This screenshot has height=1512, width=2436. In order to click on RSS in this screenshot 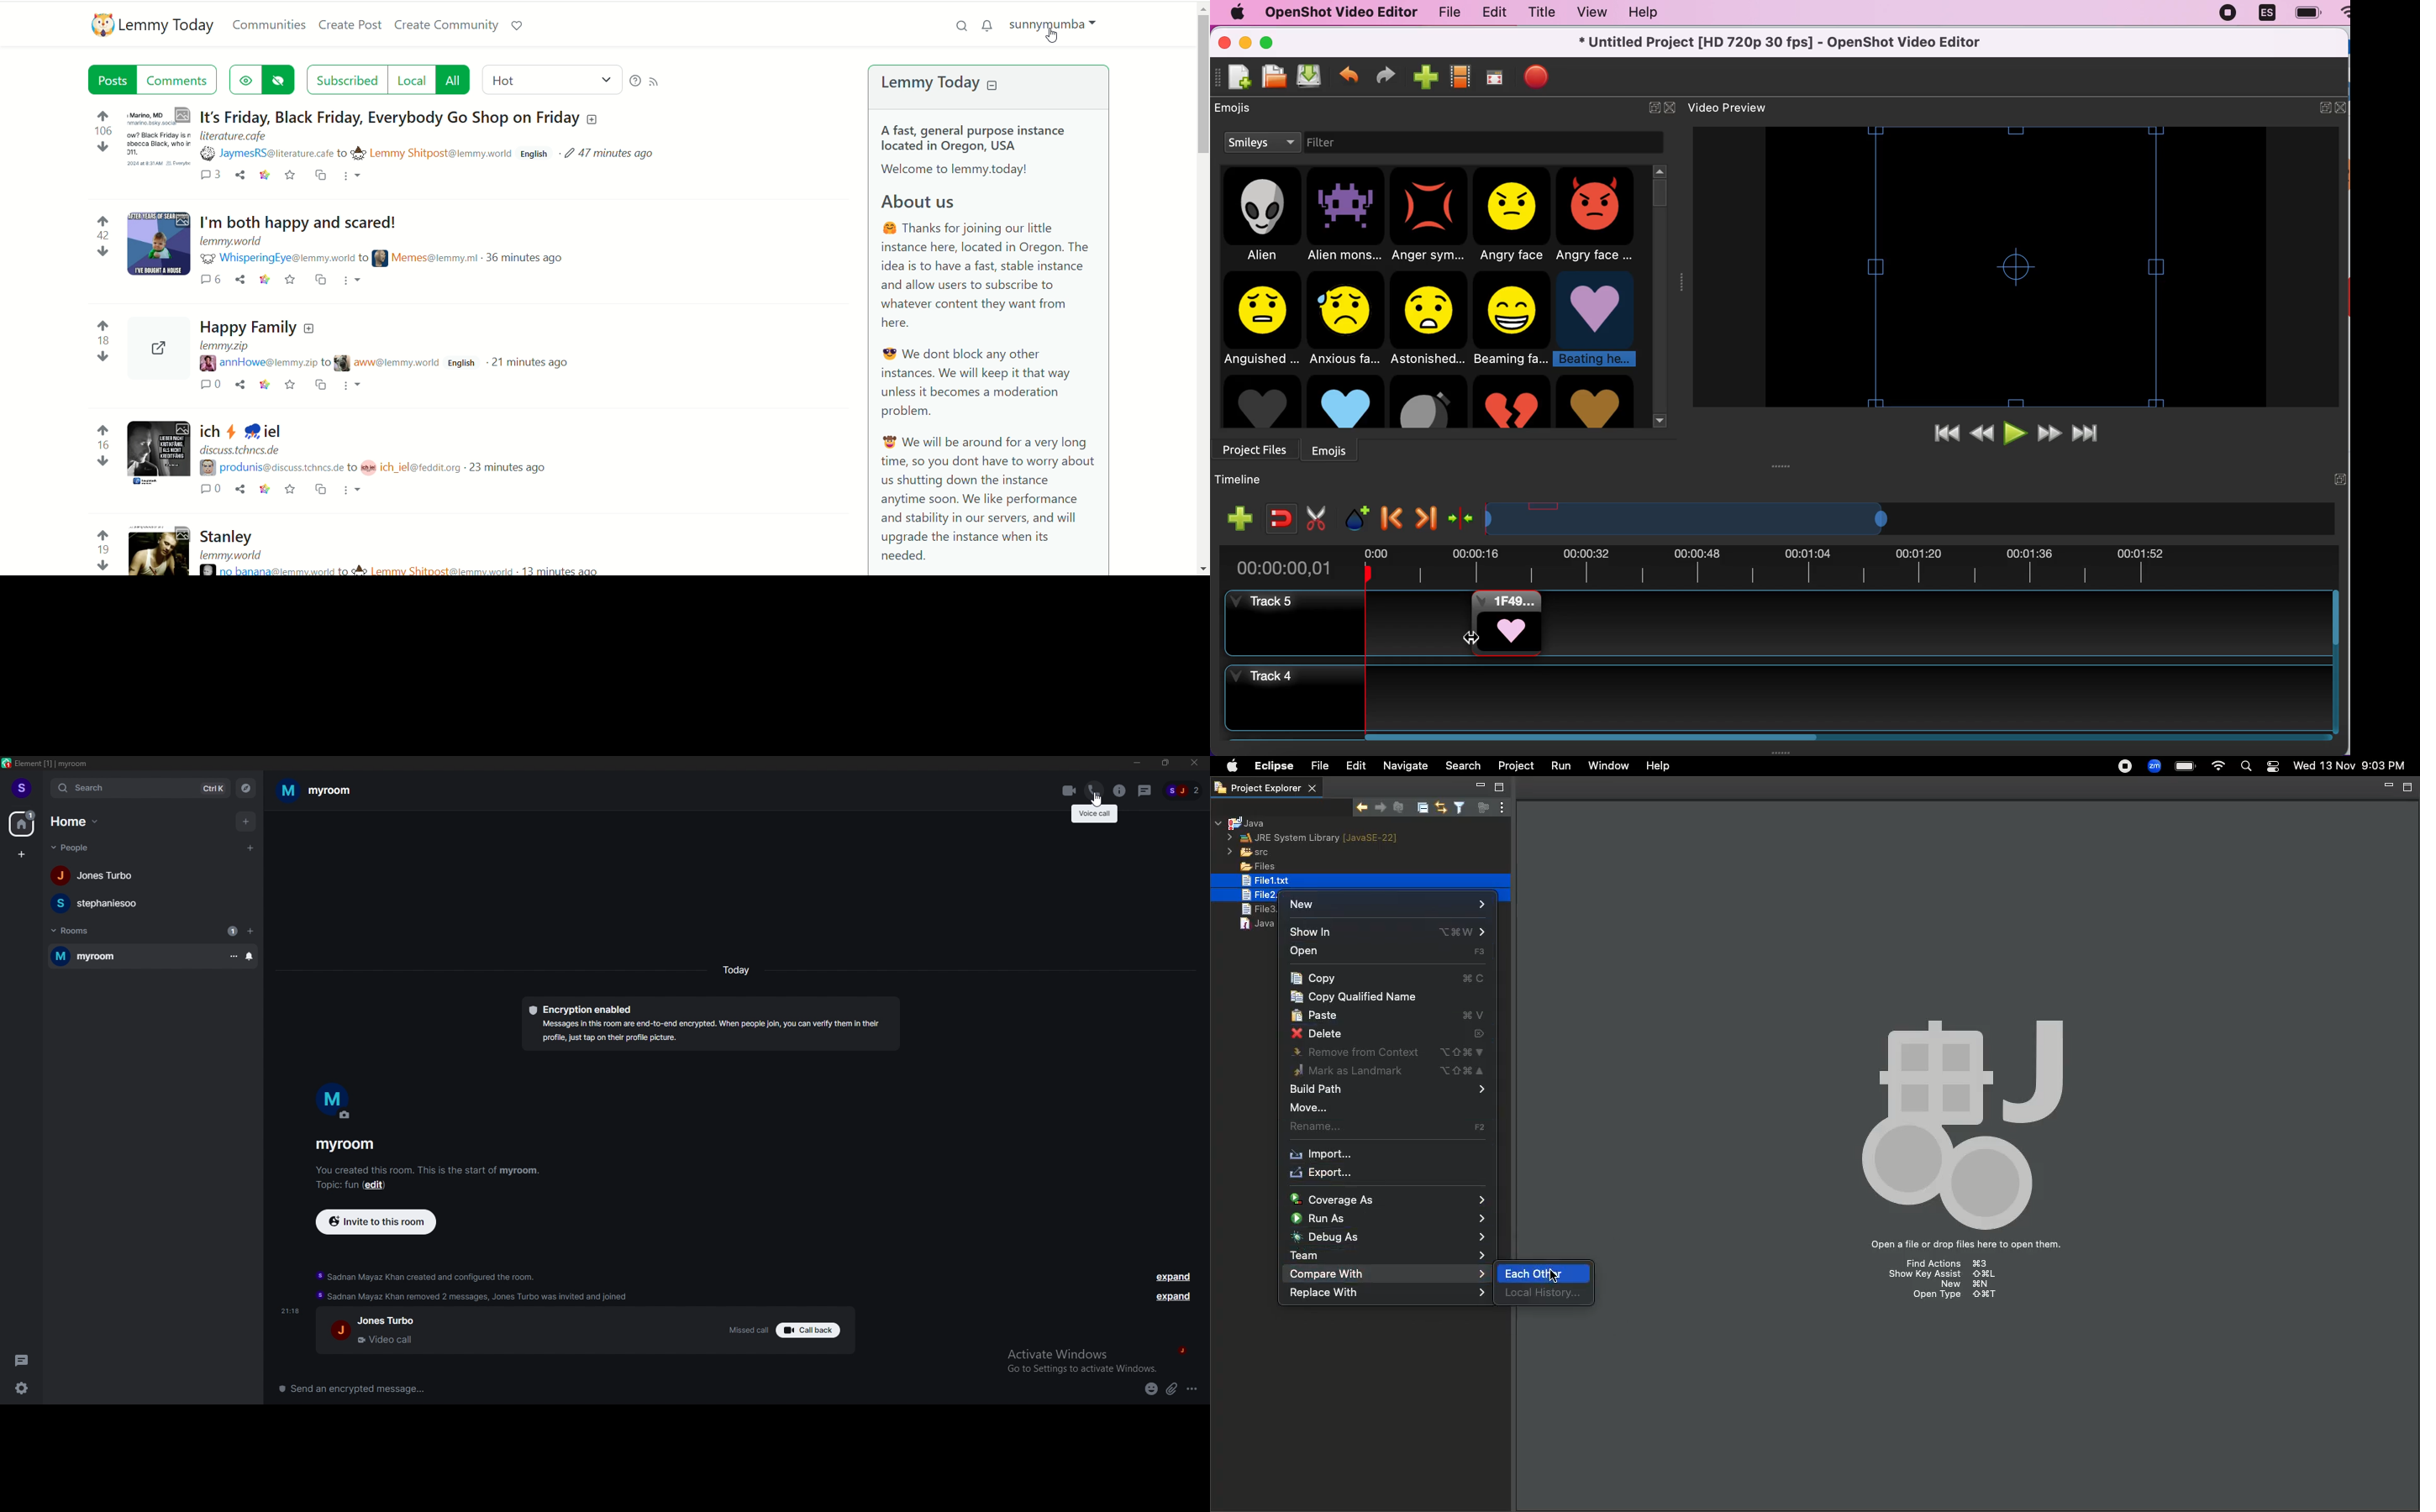, I will do `click(657, 84)`.